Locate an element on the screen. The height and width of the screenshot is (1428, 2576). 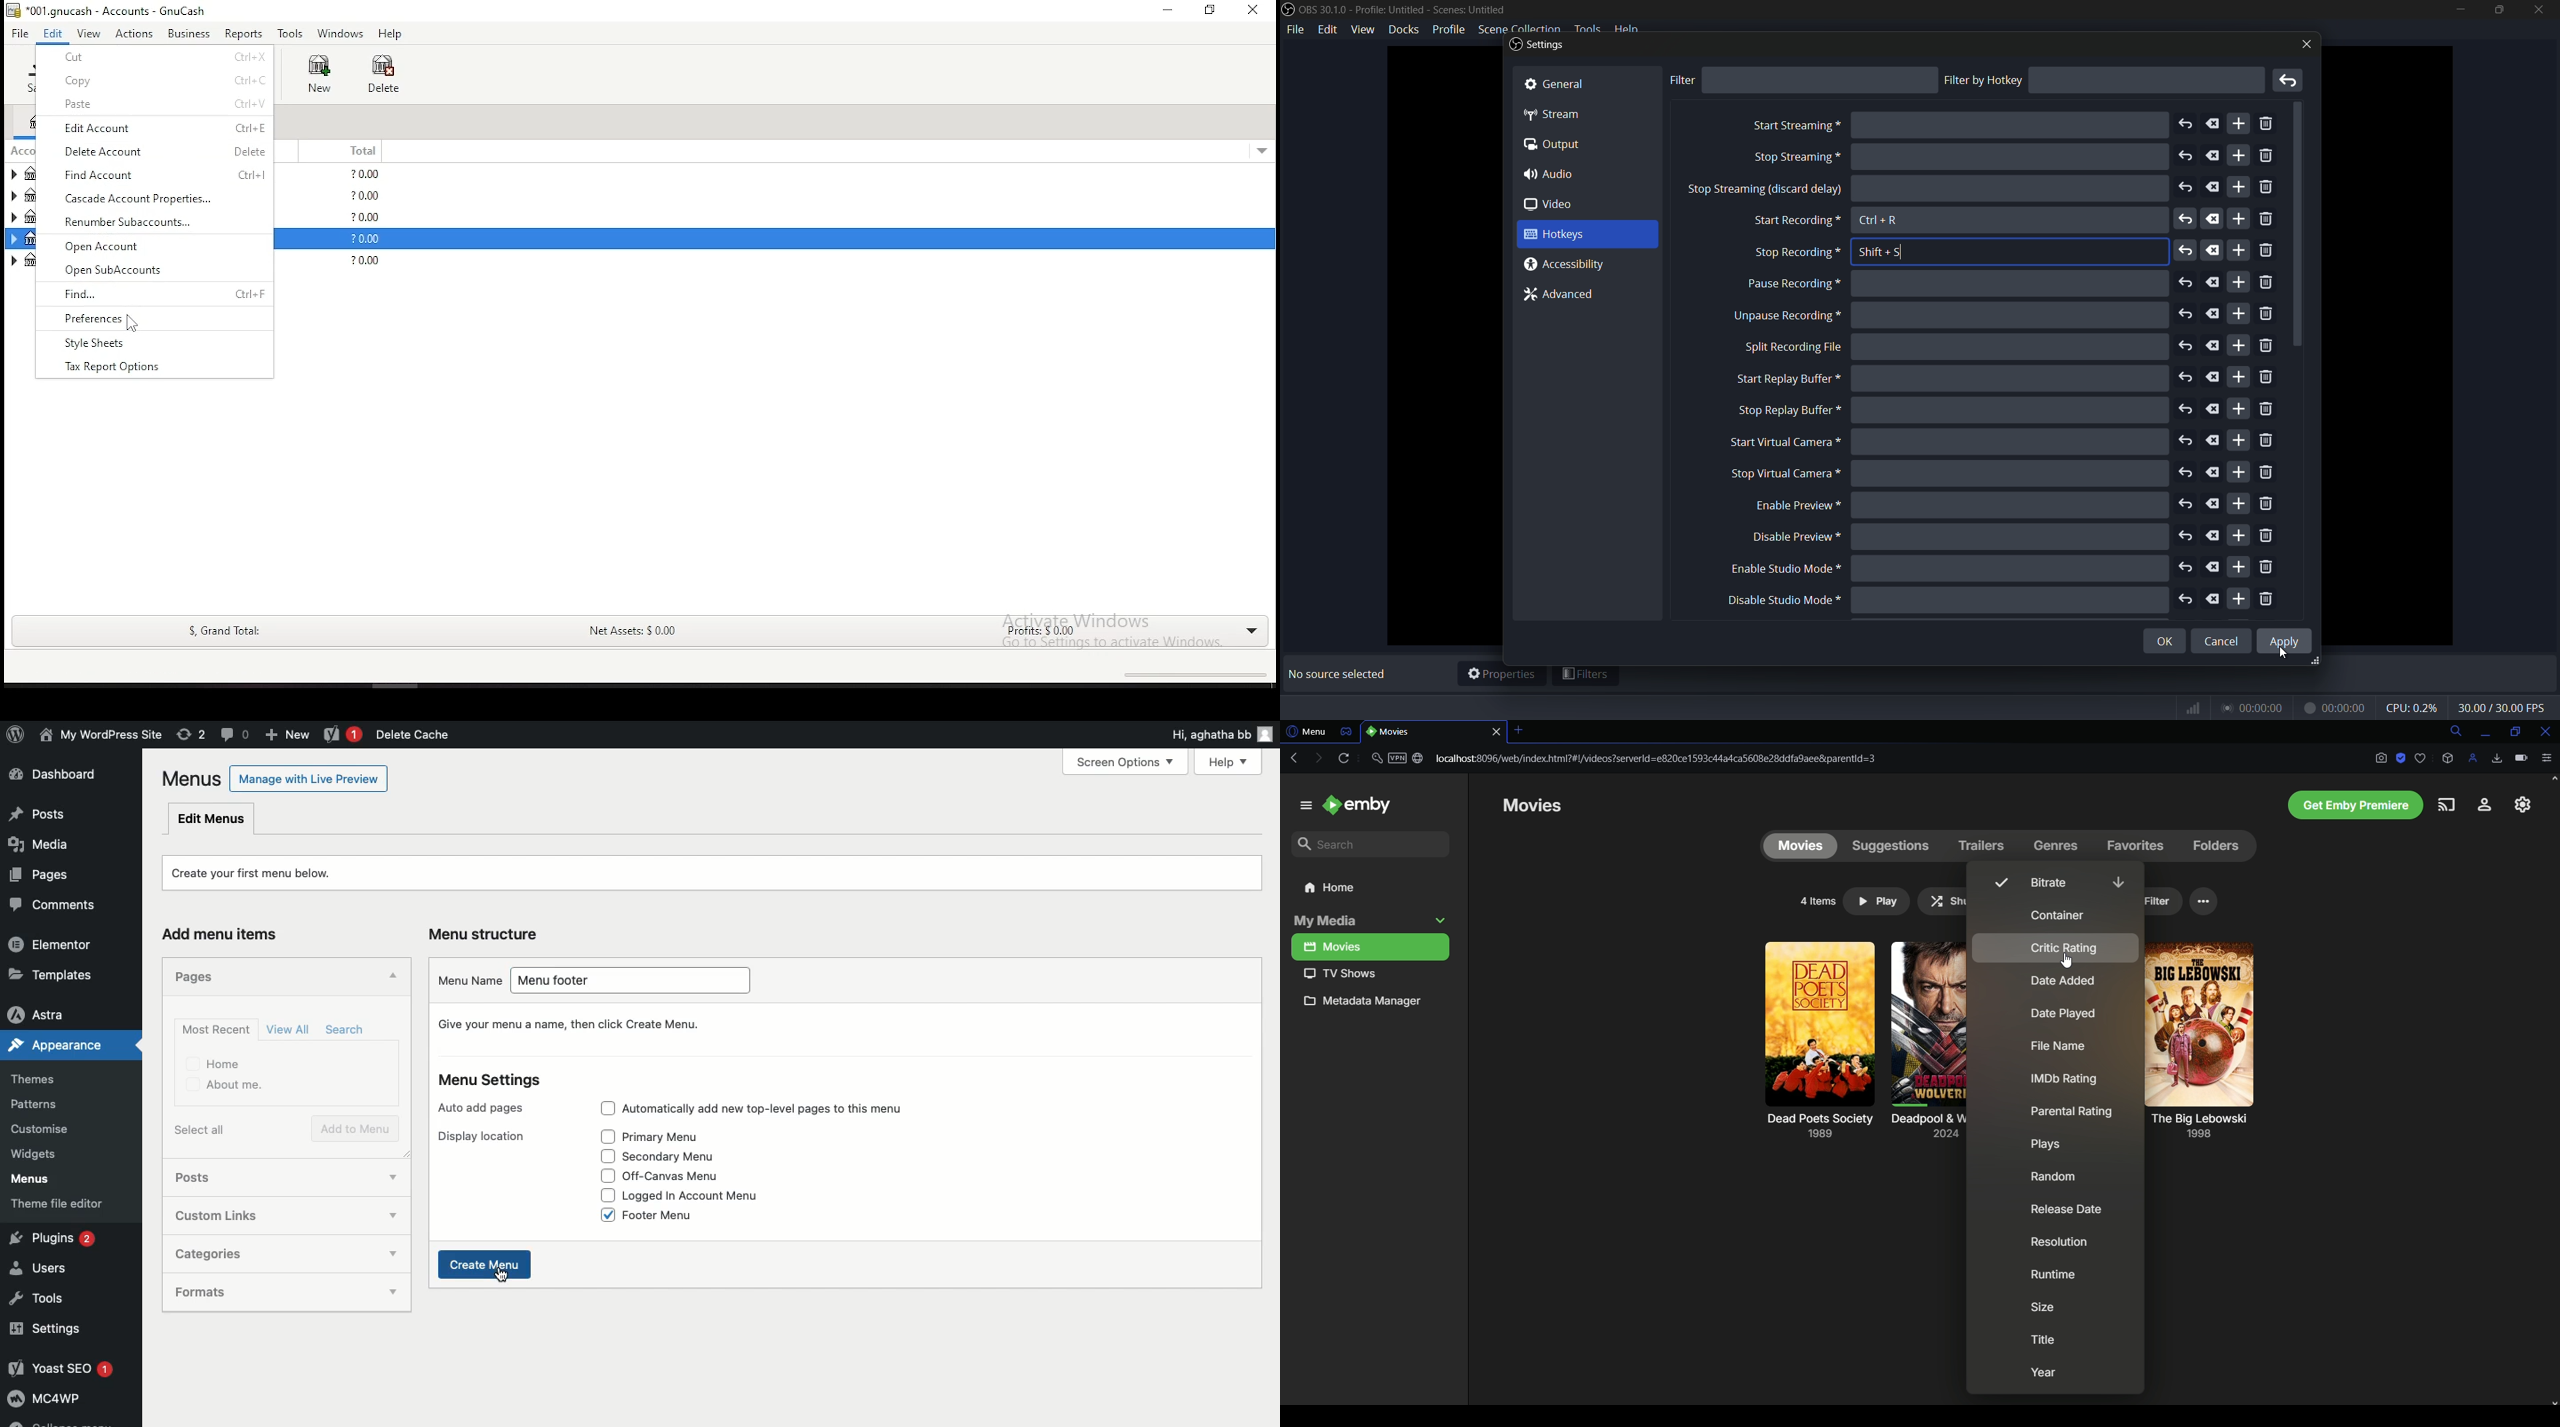
help is located at coordinates (390, 35).